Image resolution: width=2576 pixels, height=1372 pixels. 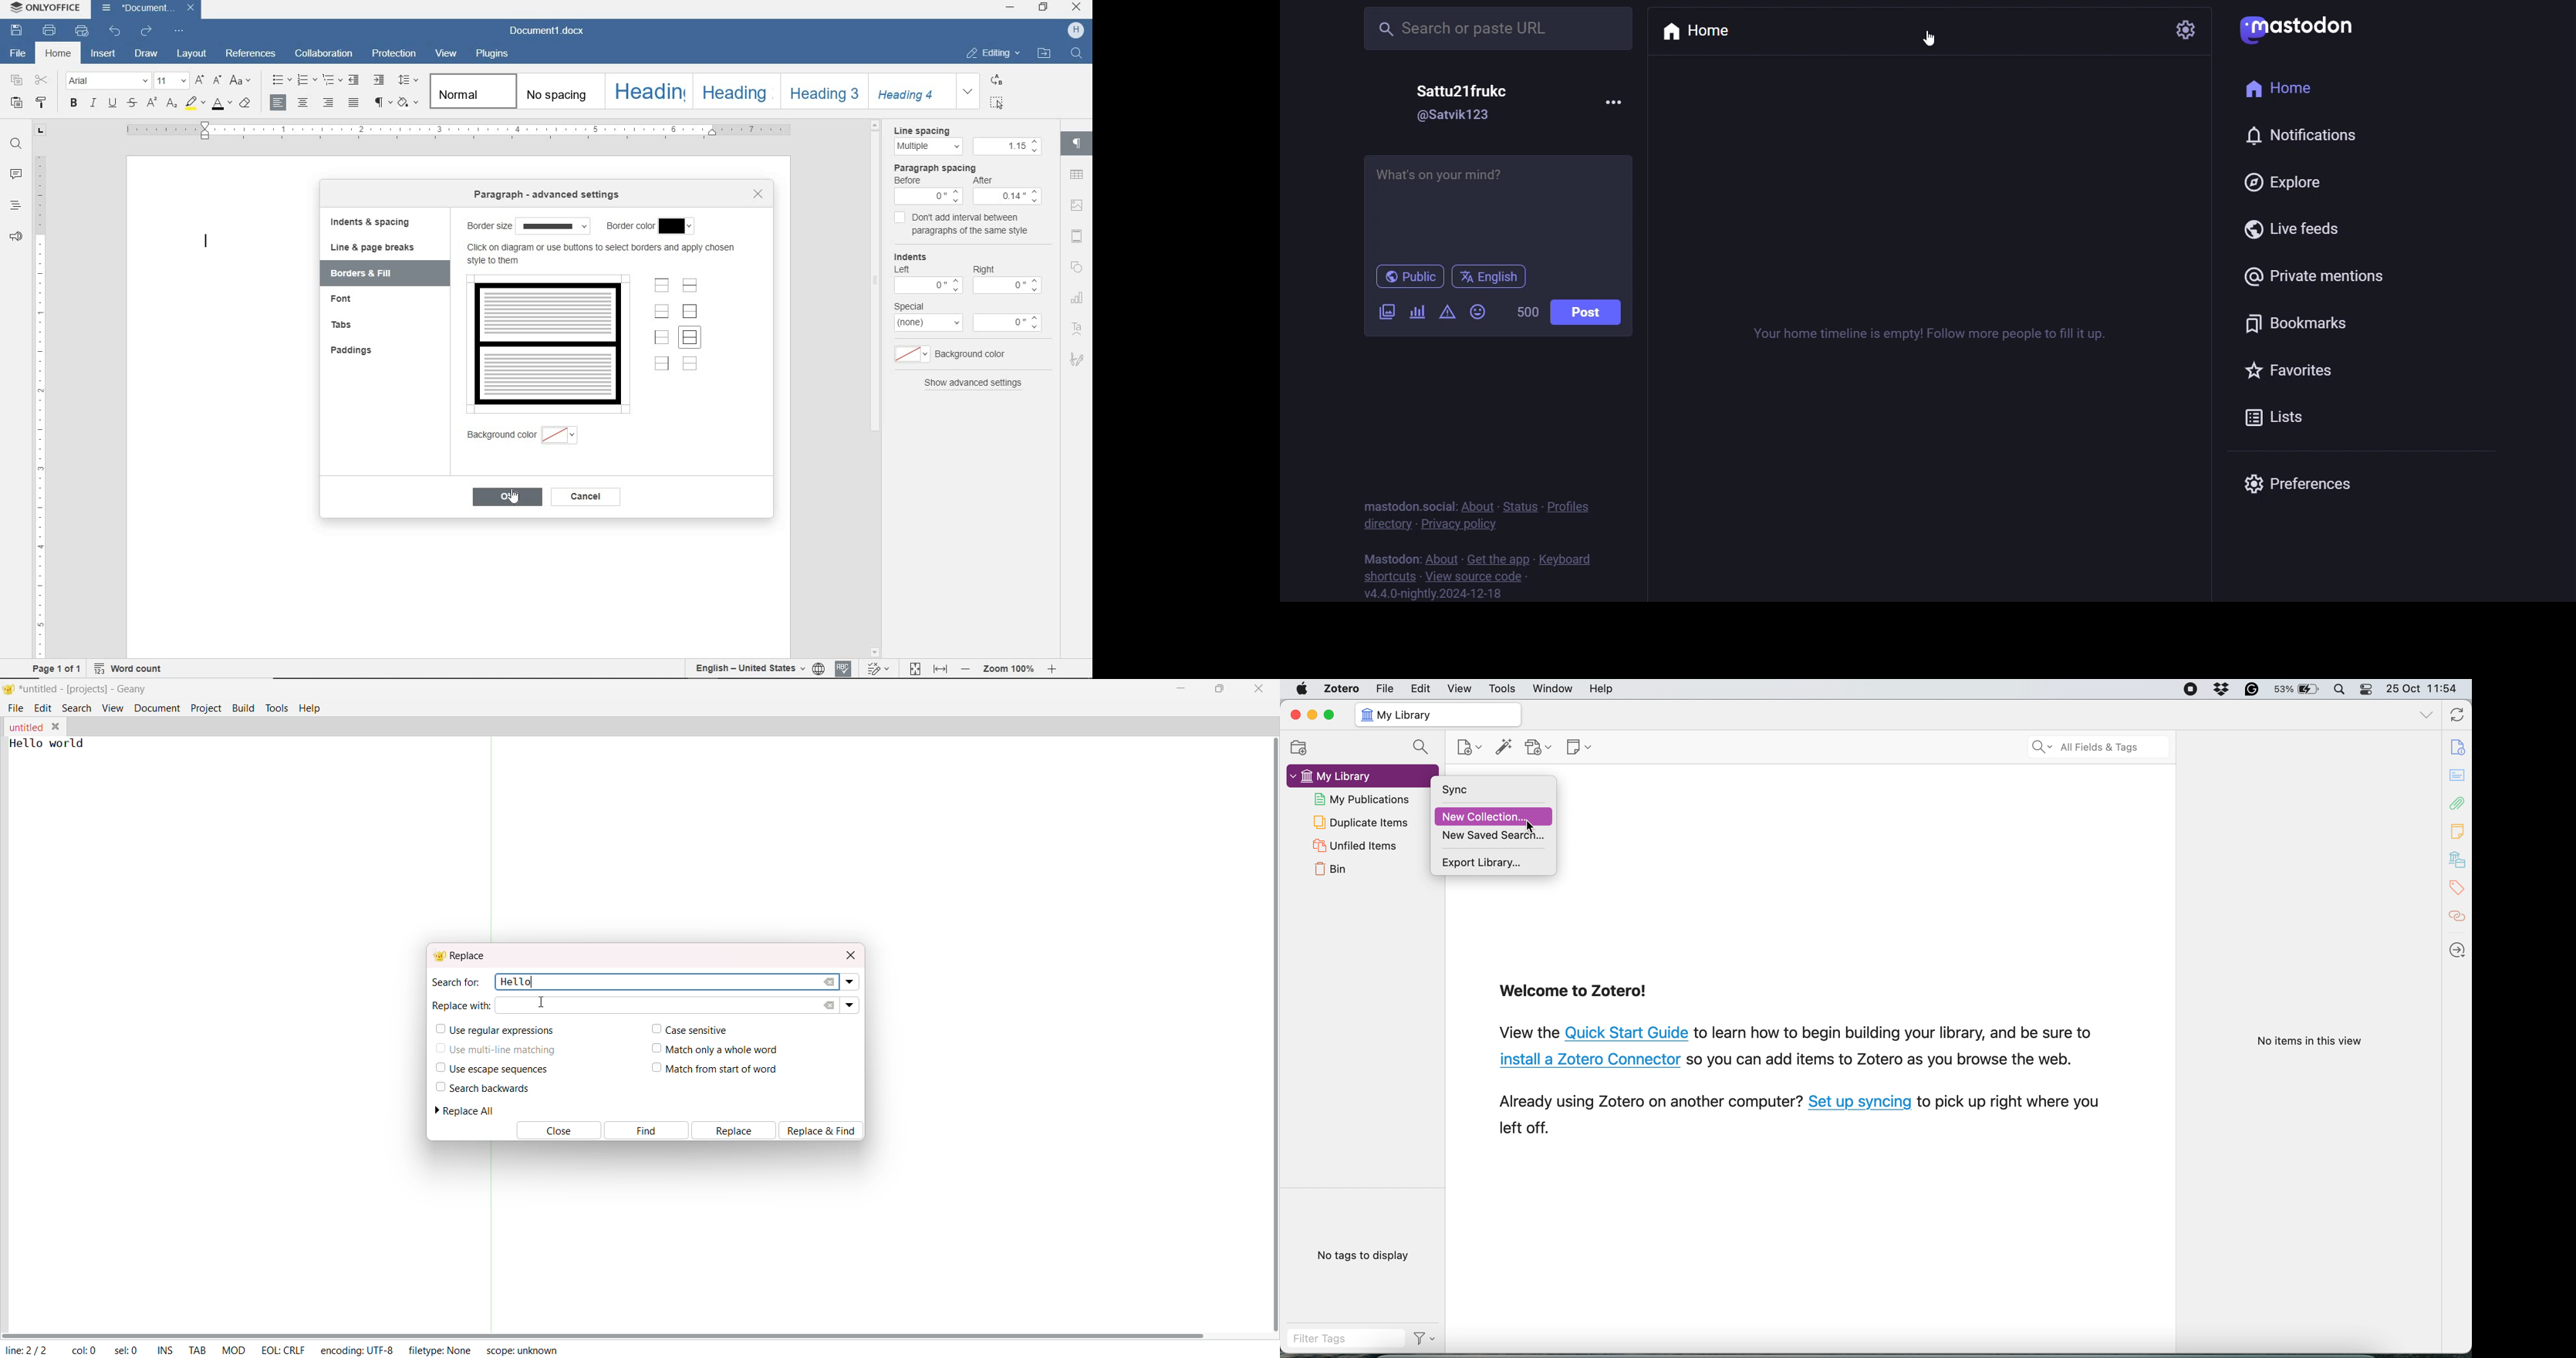 What do you see at coordinates (691, 339) in the screenshot?
I see `set outer border and all inner lines` at bounding box center [691, 339].